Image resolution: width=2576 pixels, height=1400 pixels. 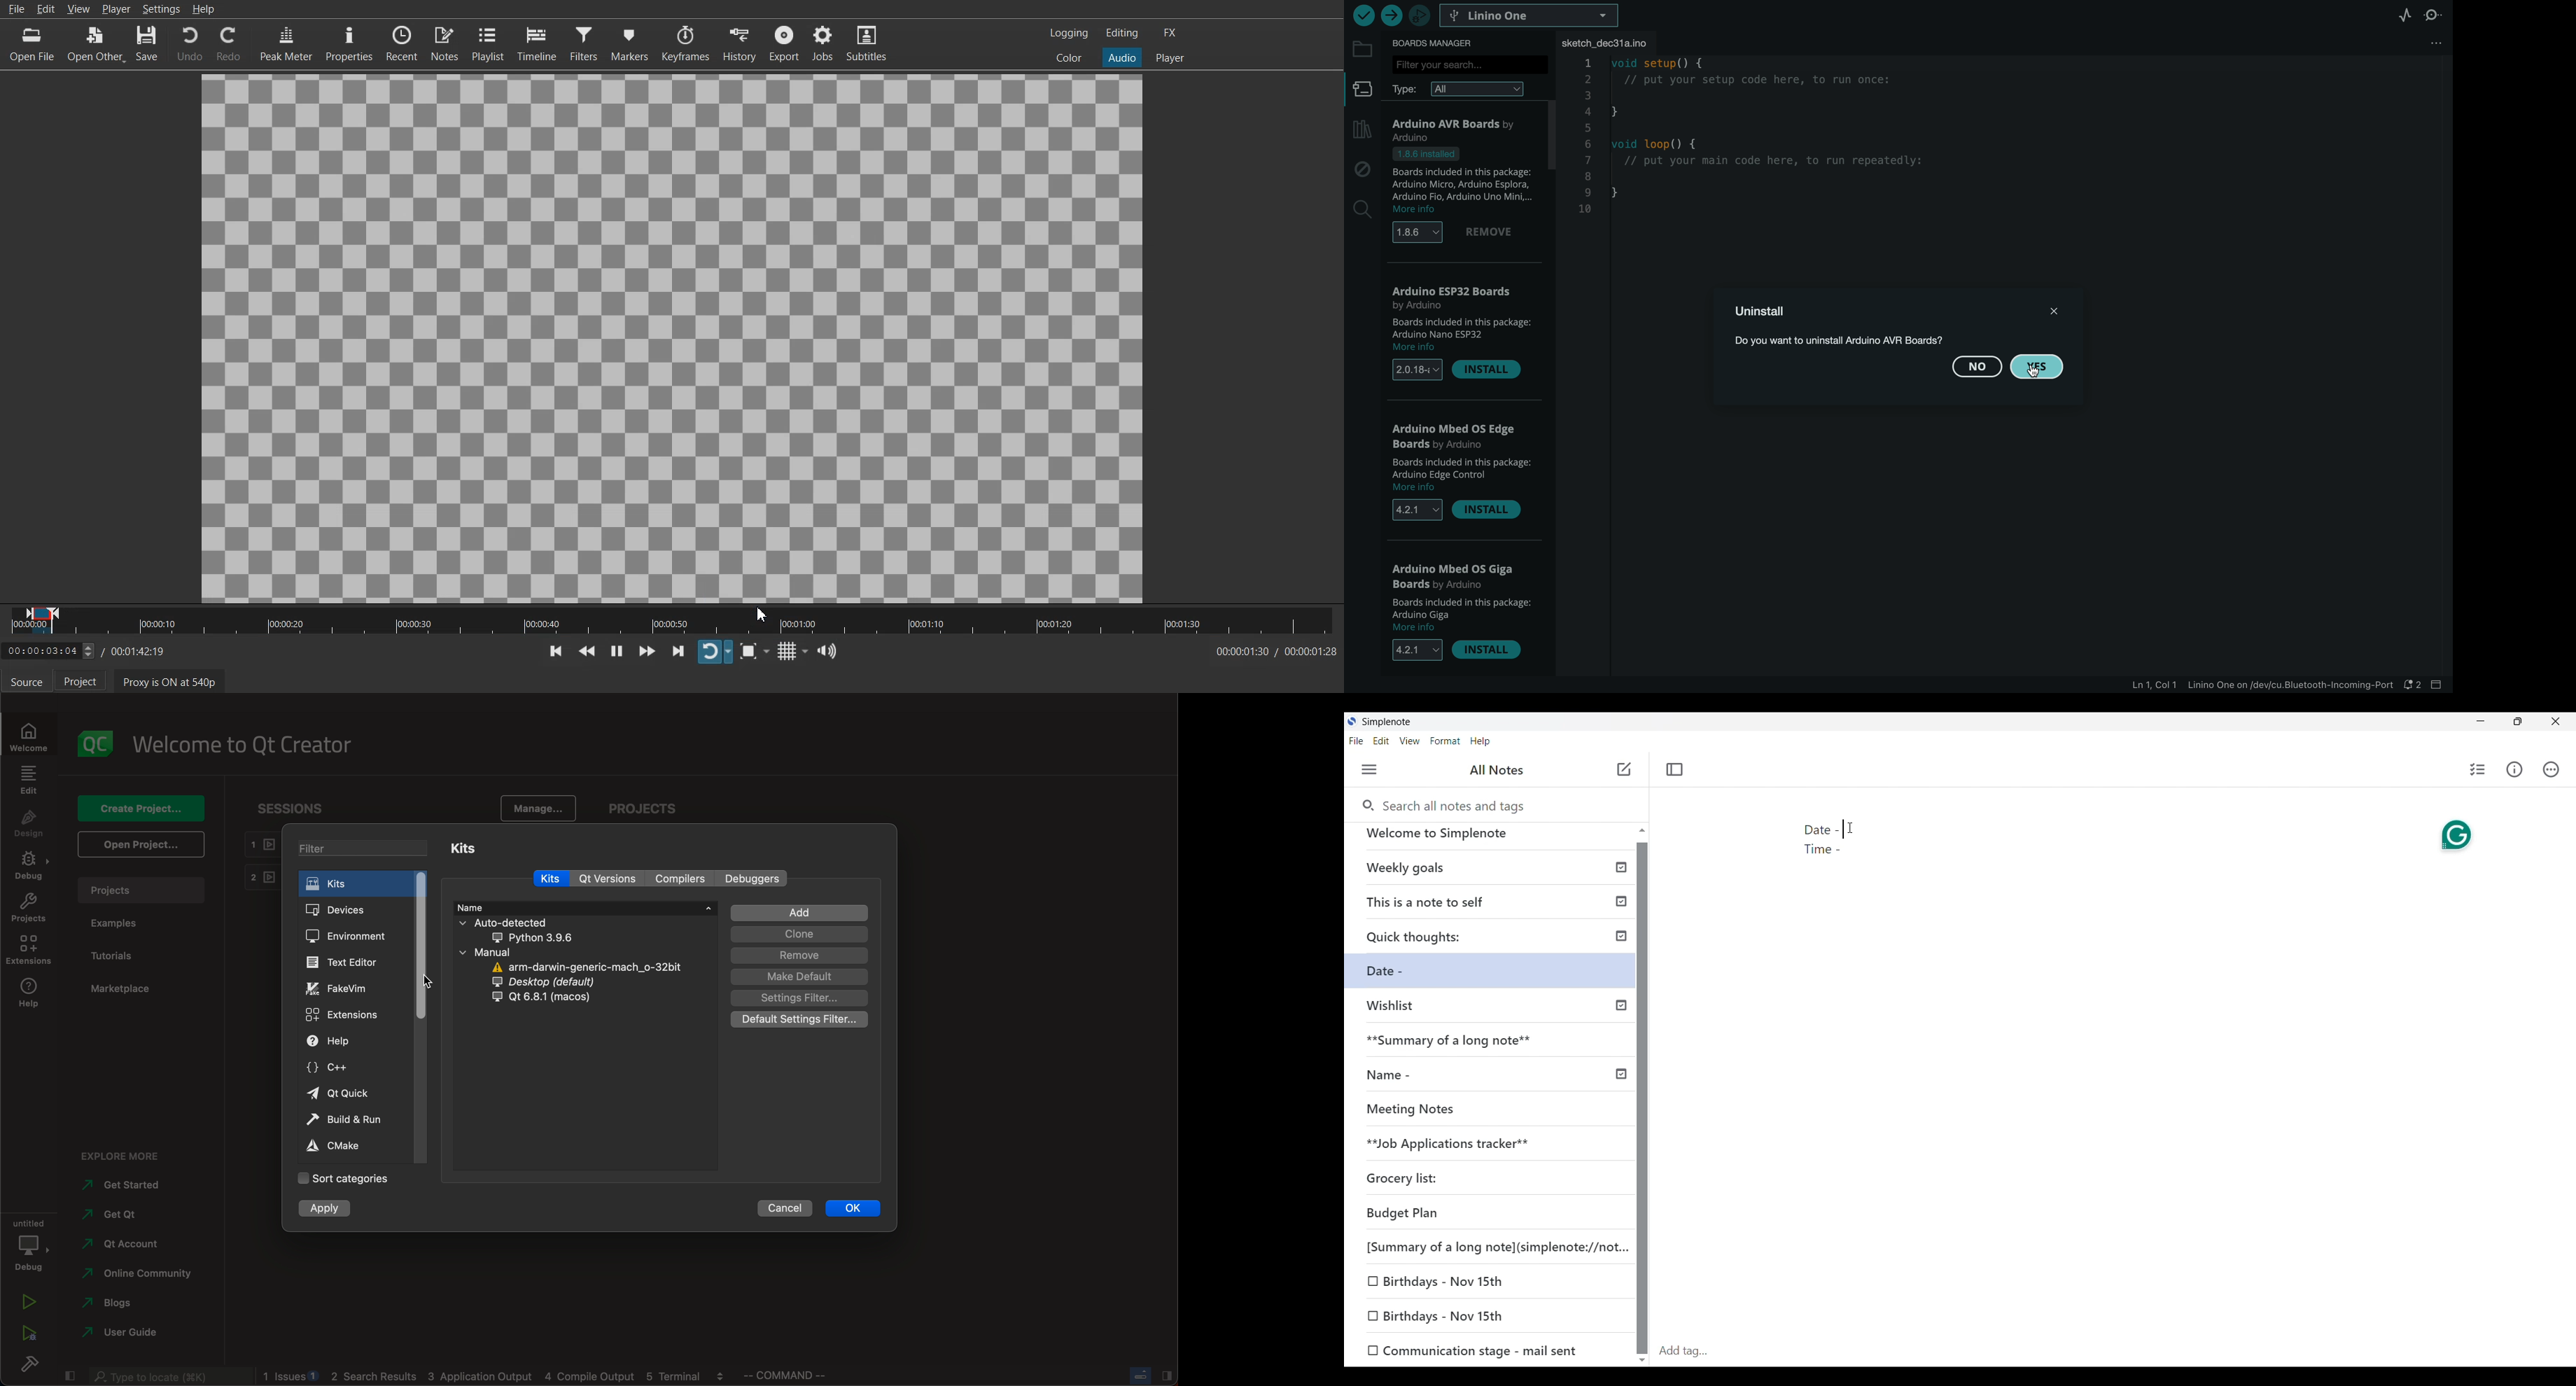 I want to click on Vertical slide bar for left panel, so click(x=1642, y=1099).